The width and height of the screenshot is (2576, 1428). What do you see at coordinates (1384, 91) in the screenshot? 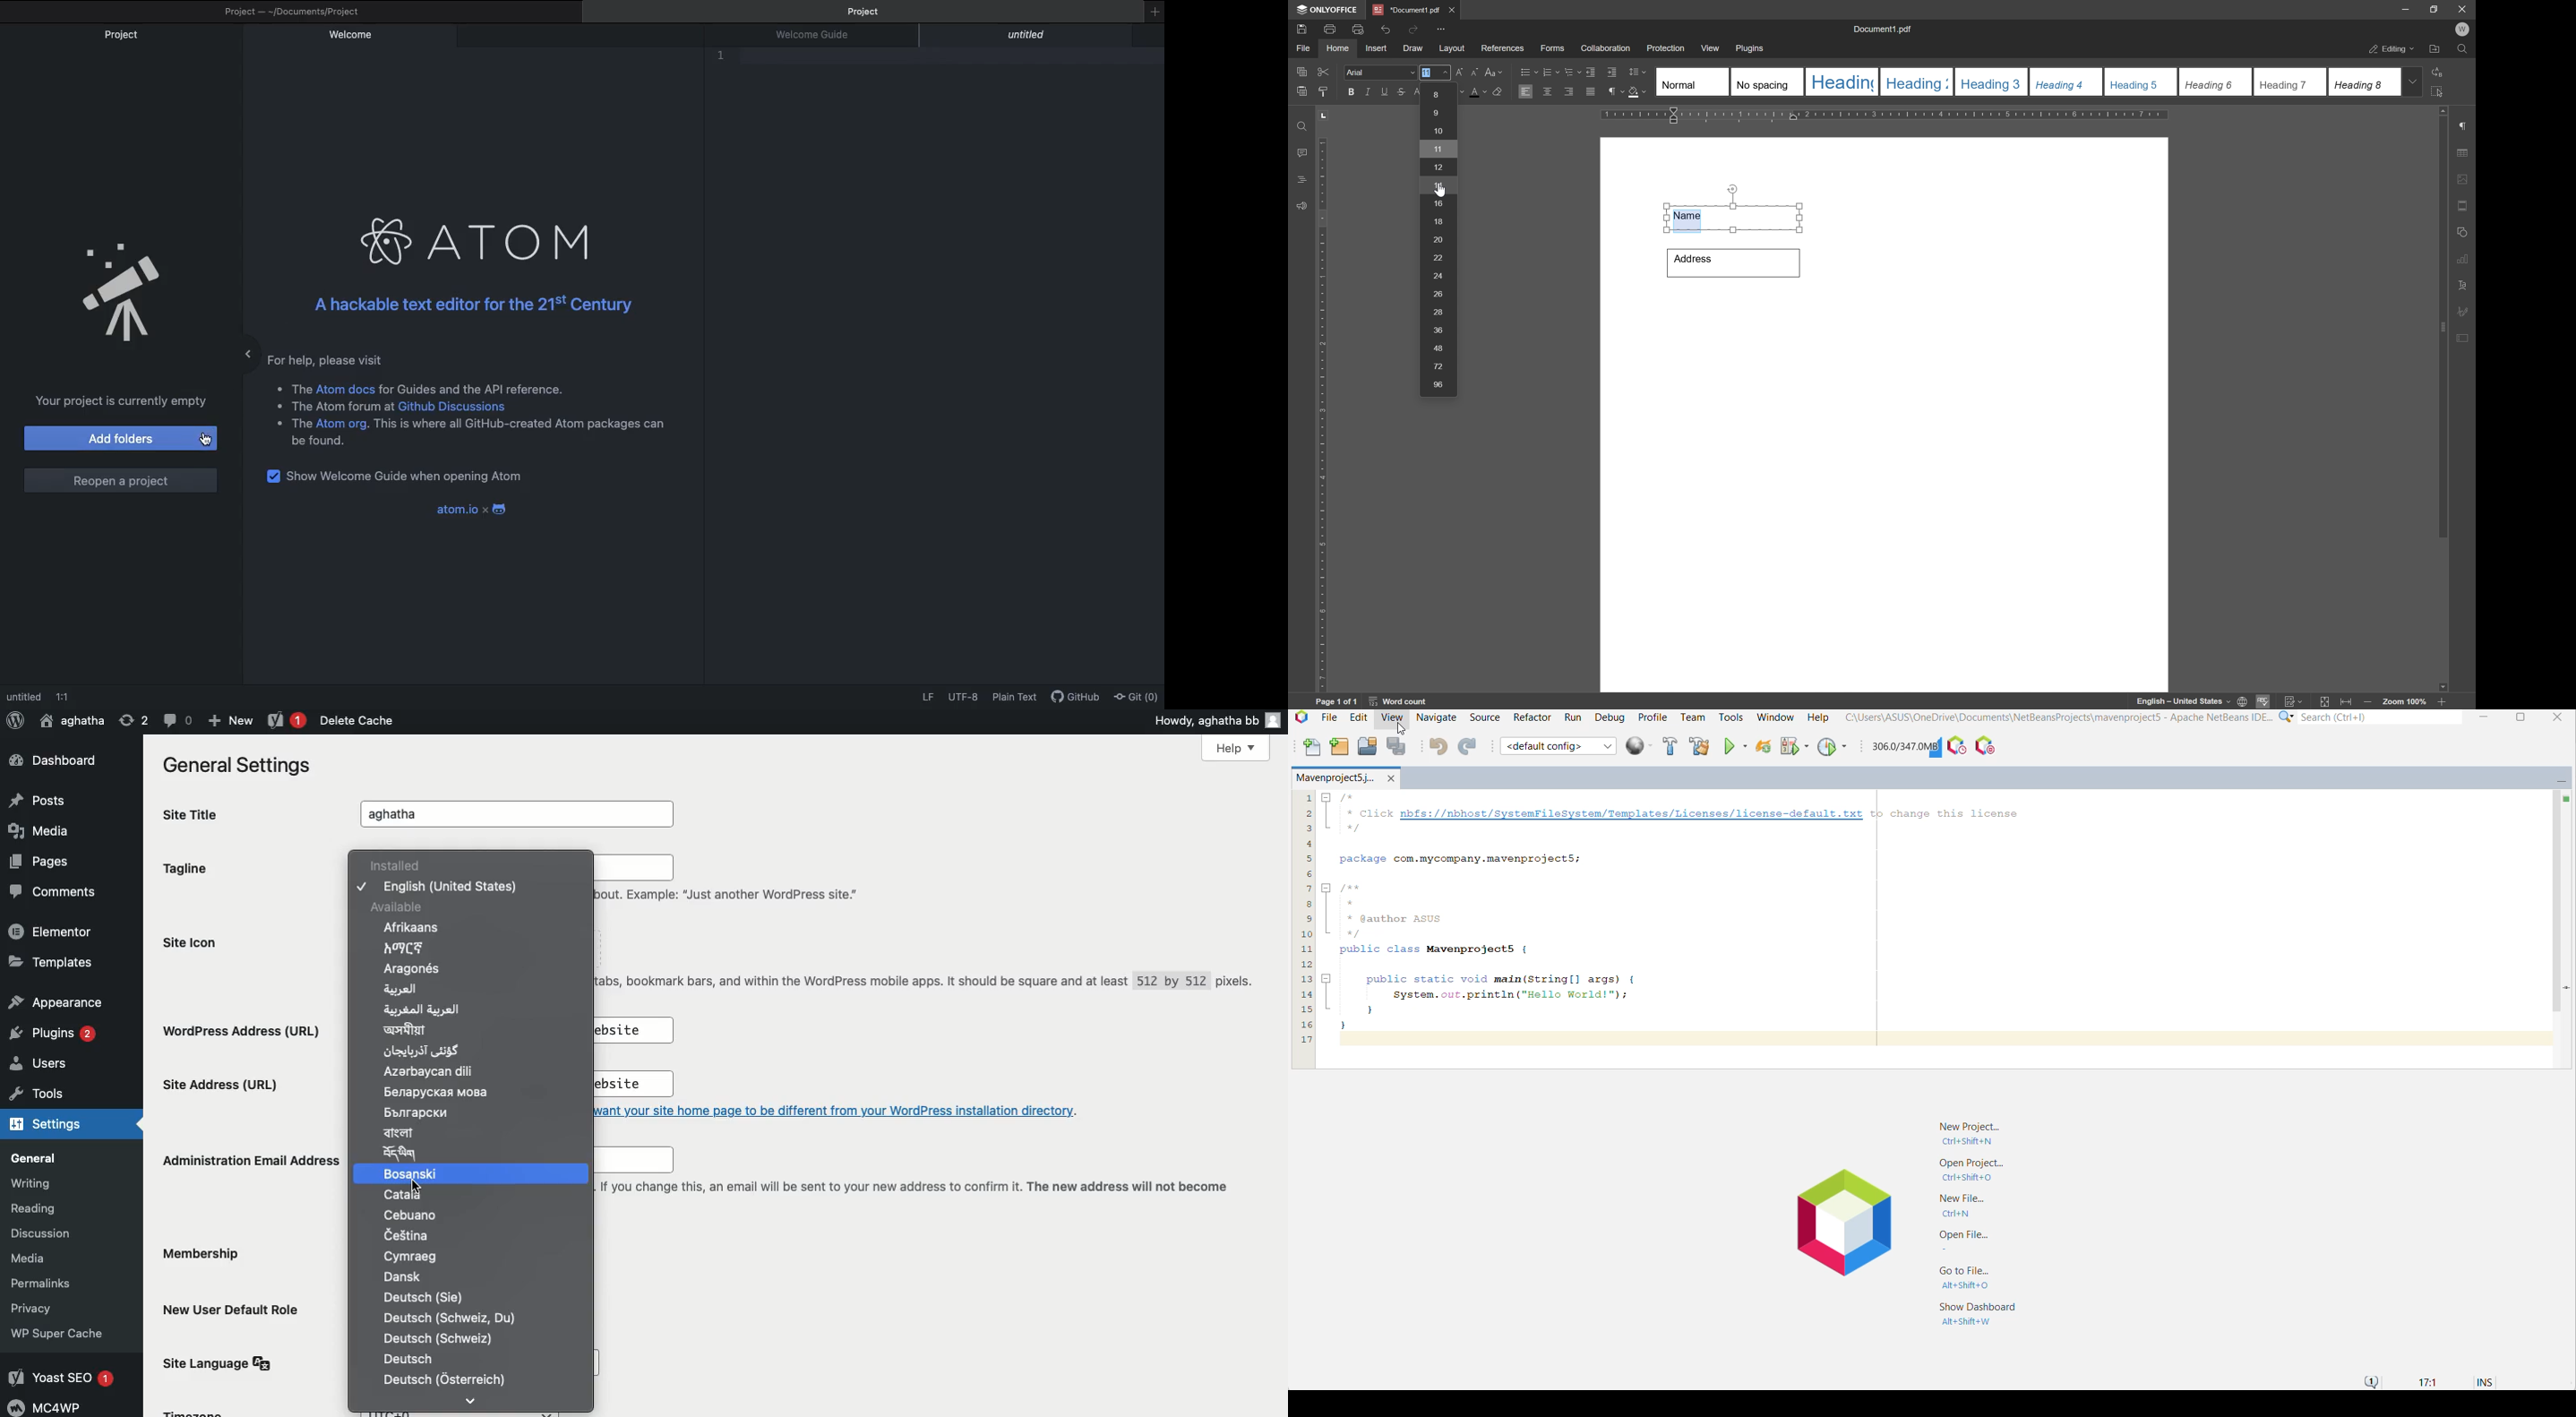
I see `underline` at bounding box center [1384, 91].